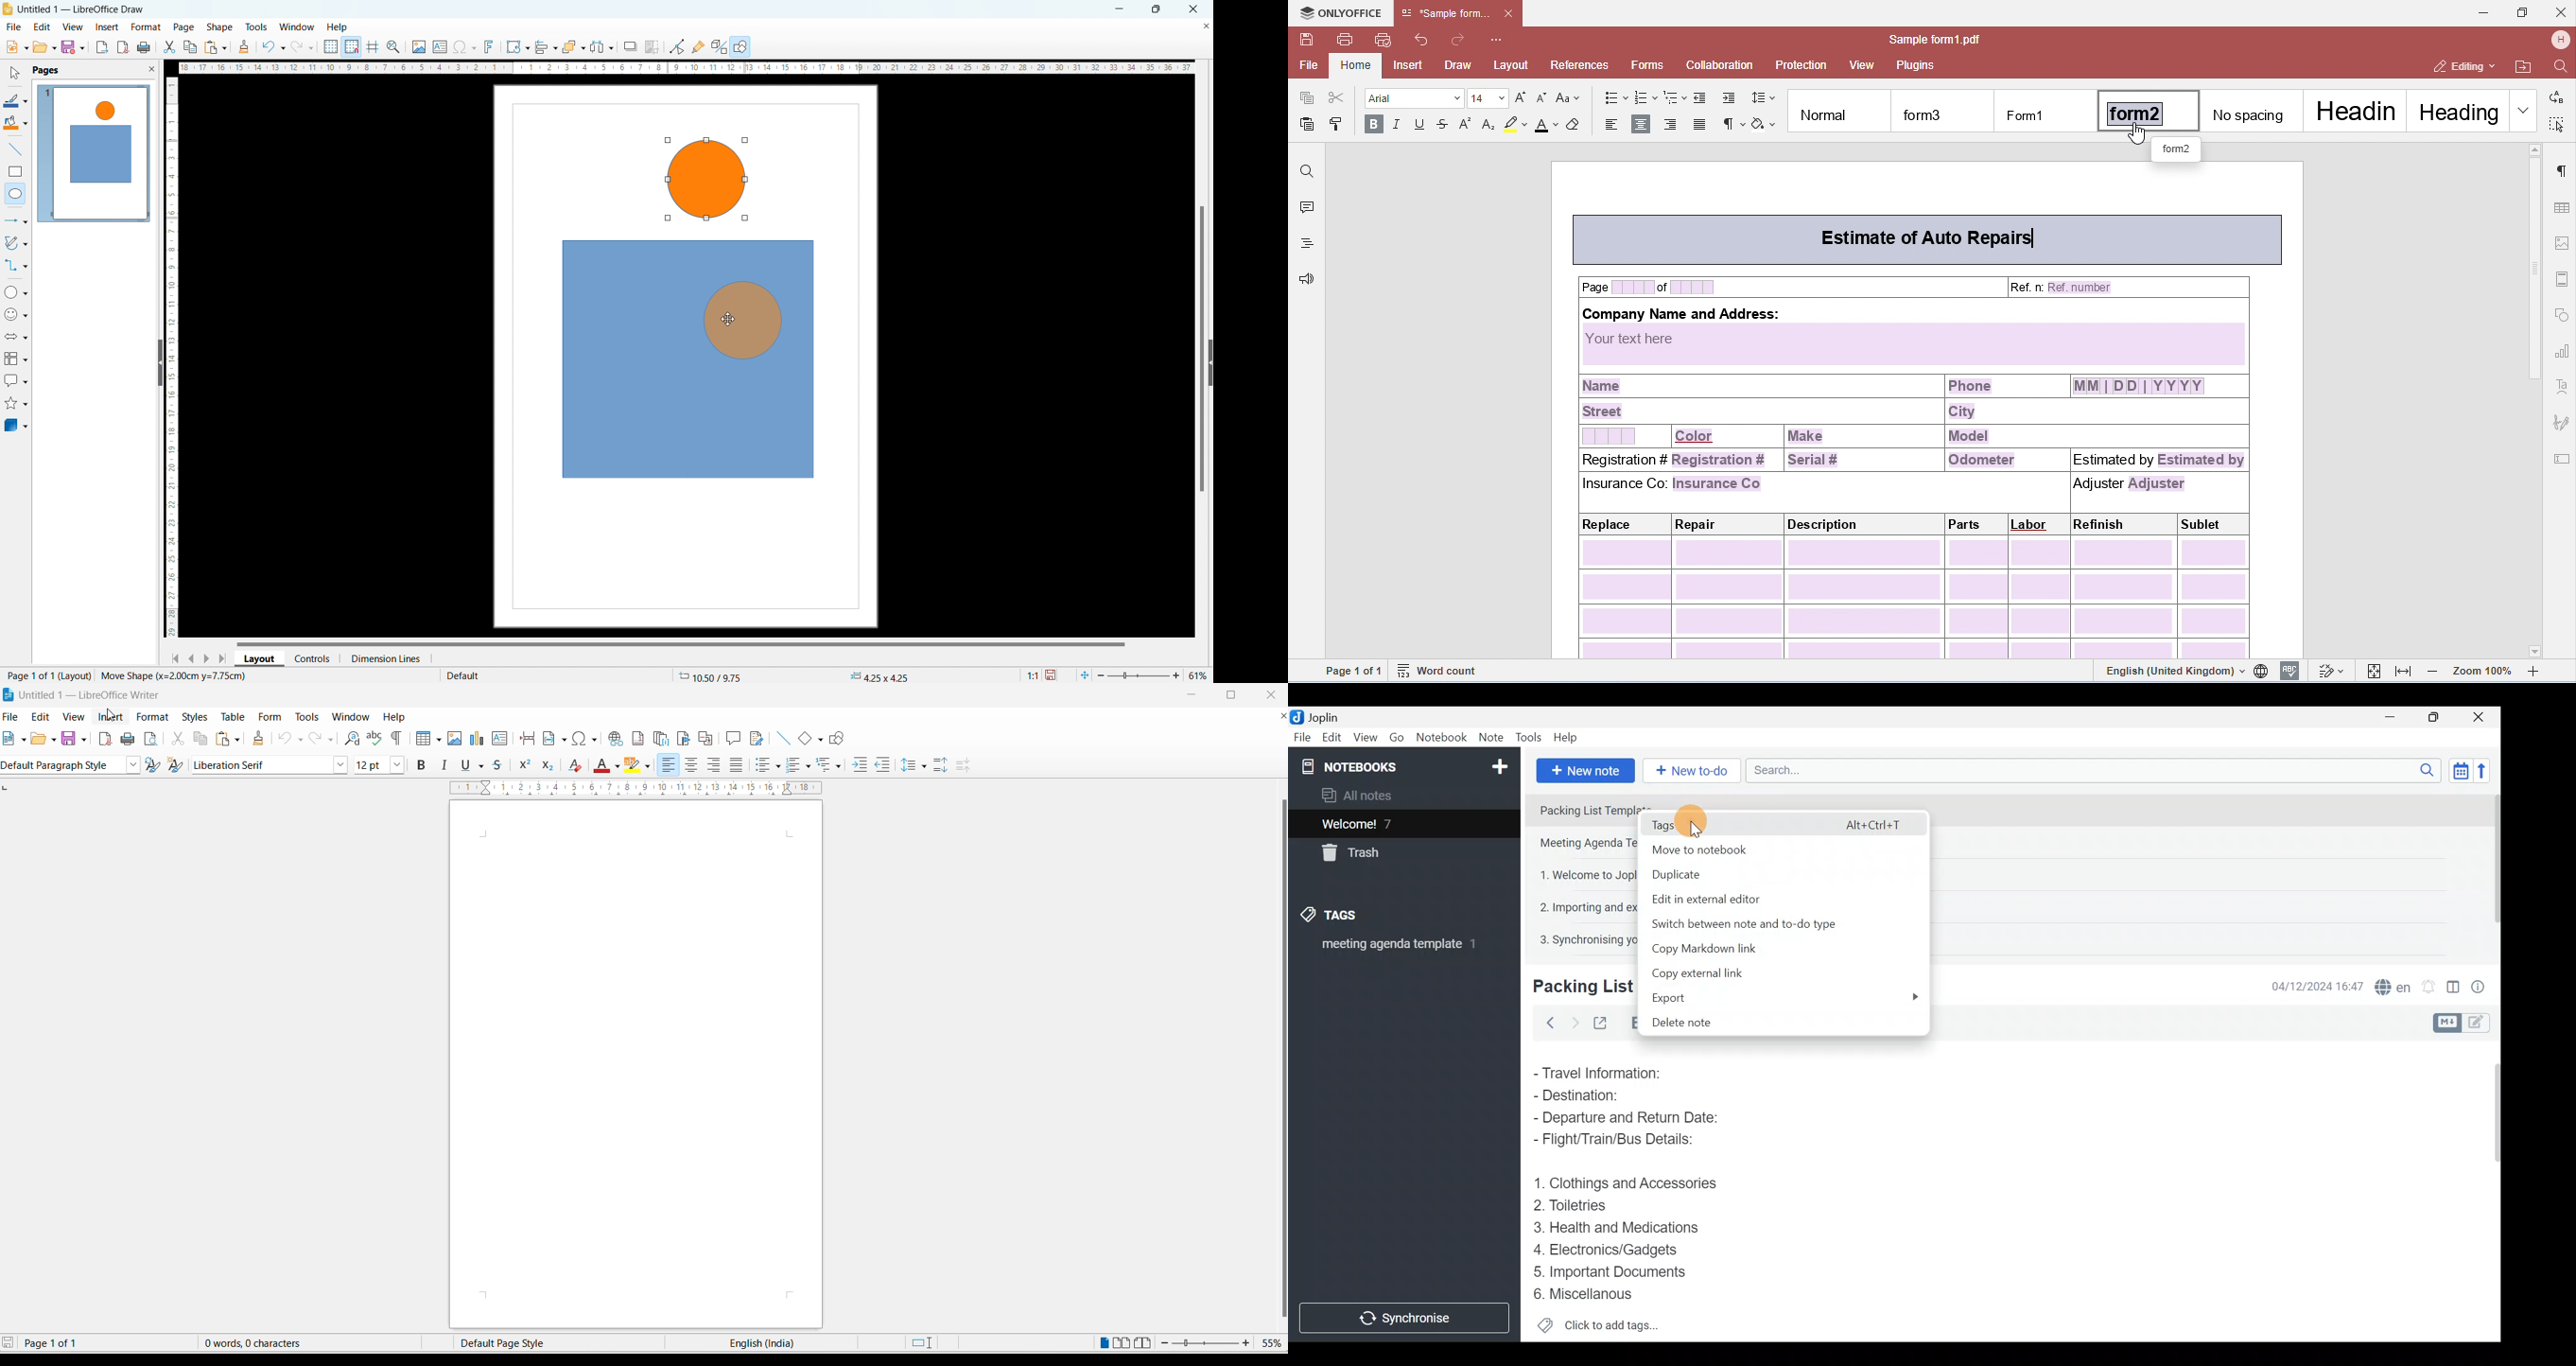 This screenshot has width=2576, height=1372. Describe the element at coordinates (527, 739) in the screenshot. I see `page break` at that location.